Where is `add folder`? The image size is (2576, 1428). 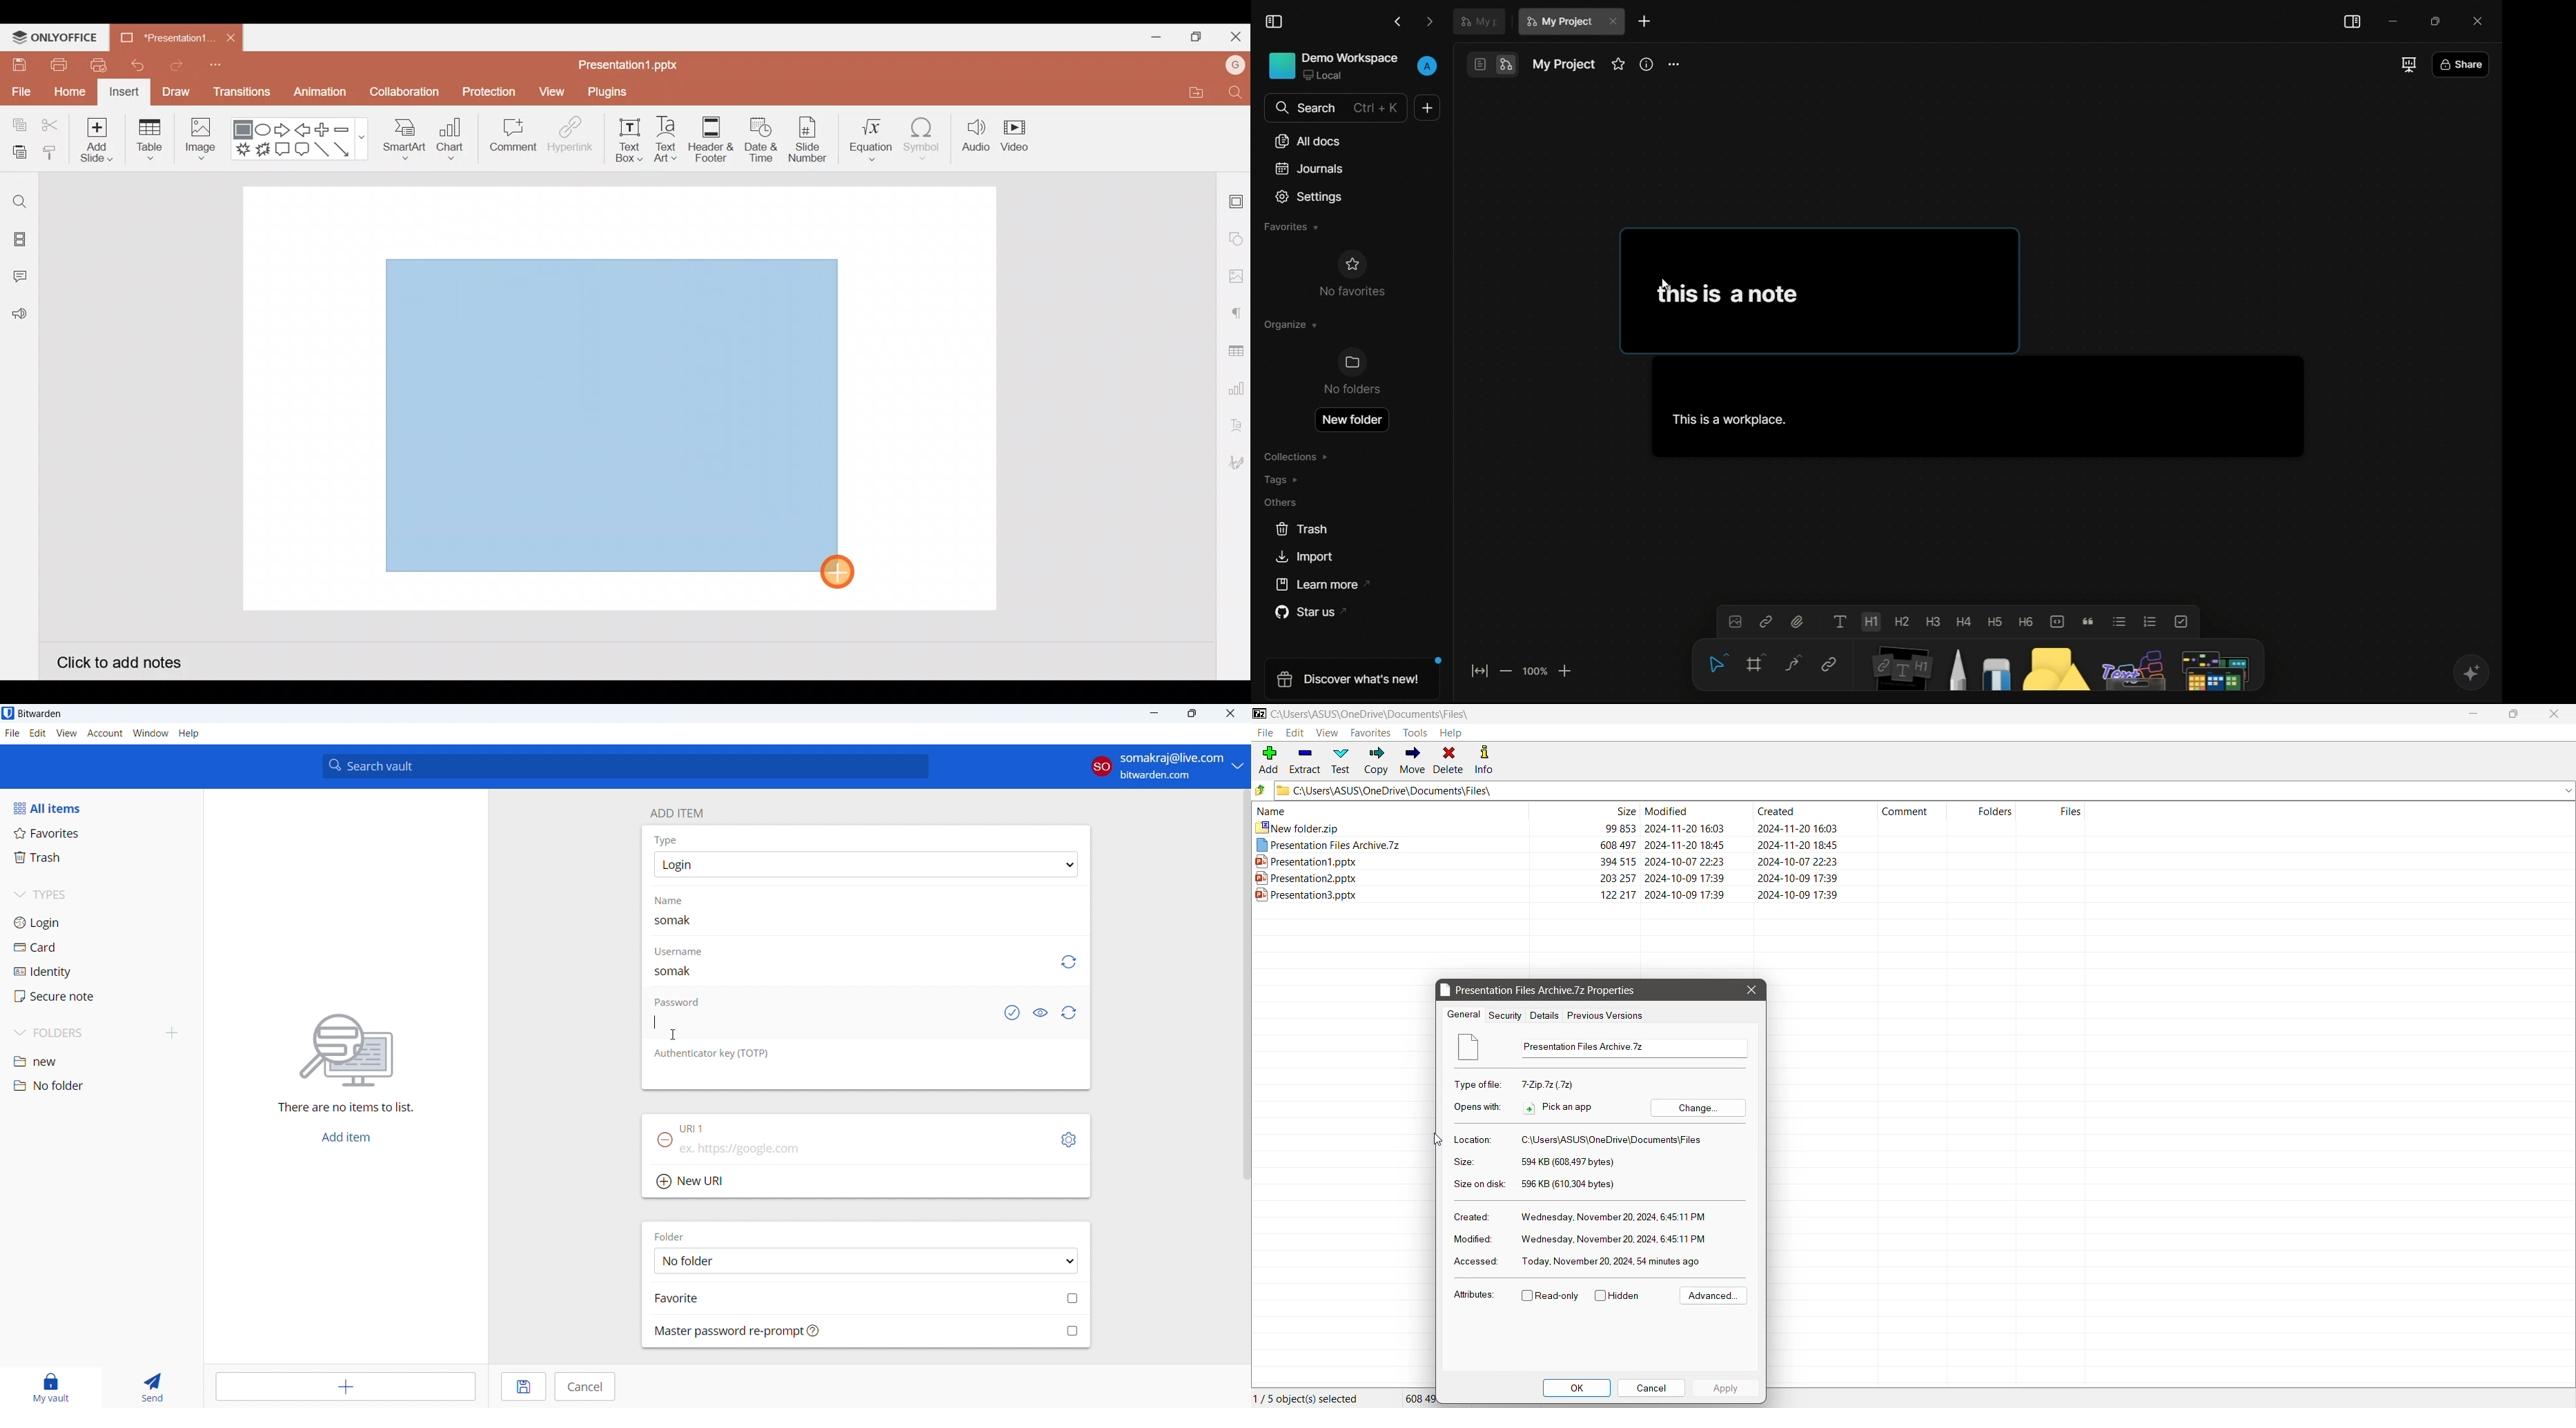
add folder is located at coordinates (172, 1034).